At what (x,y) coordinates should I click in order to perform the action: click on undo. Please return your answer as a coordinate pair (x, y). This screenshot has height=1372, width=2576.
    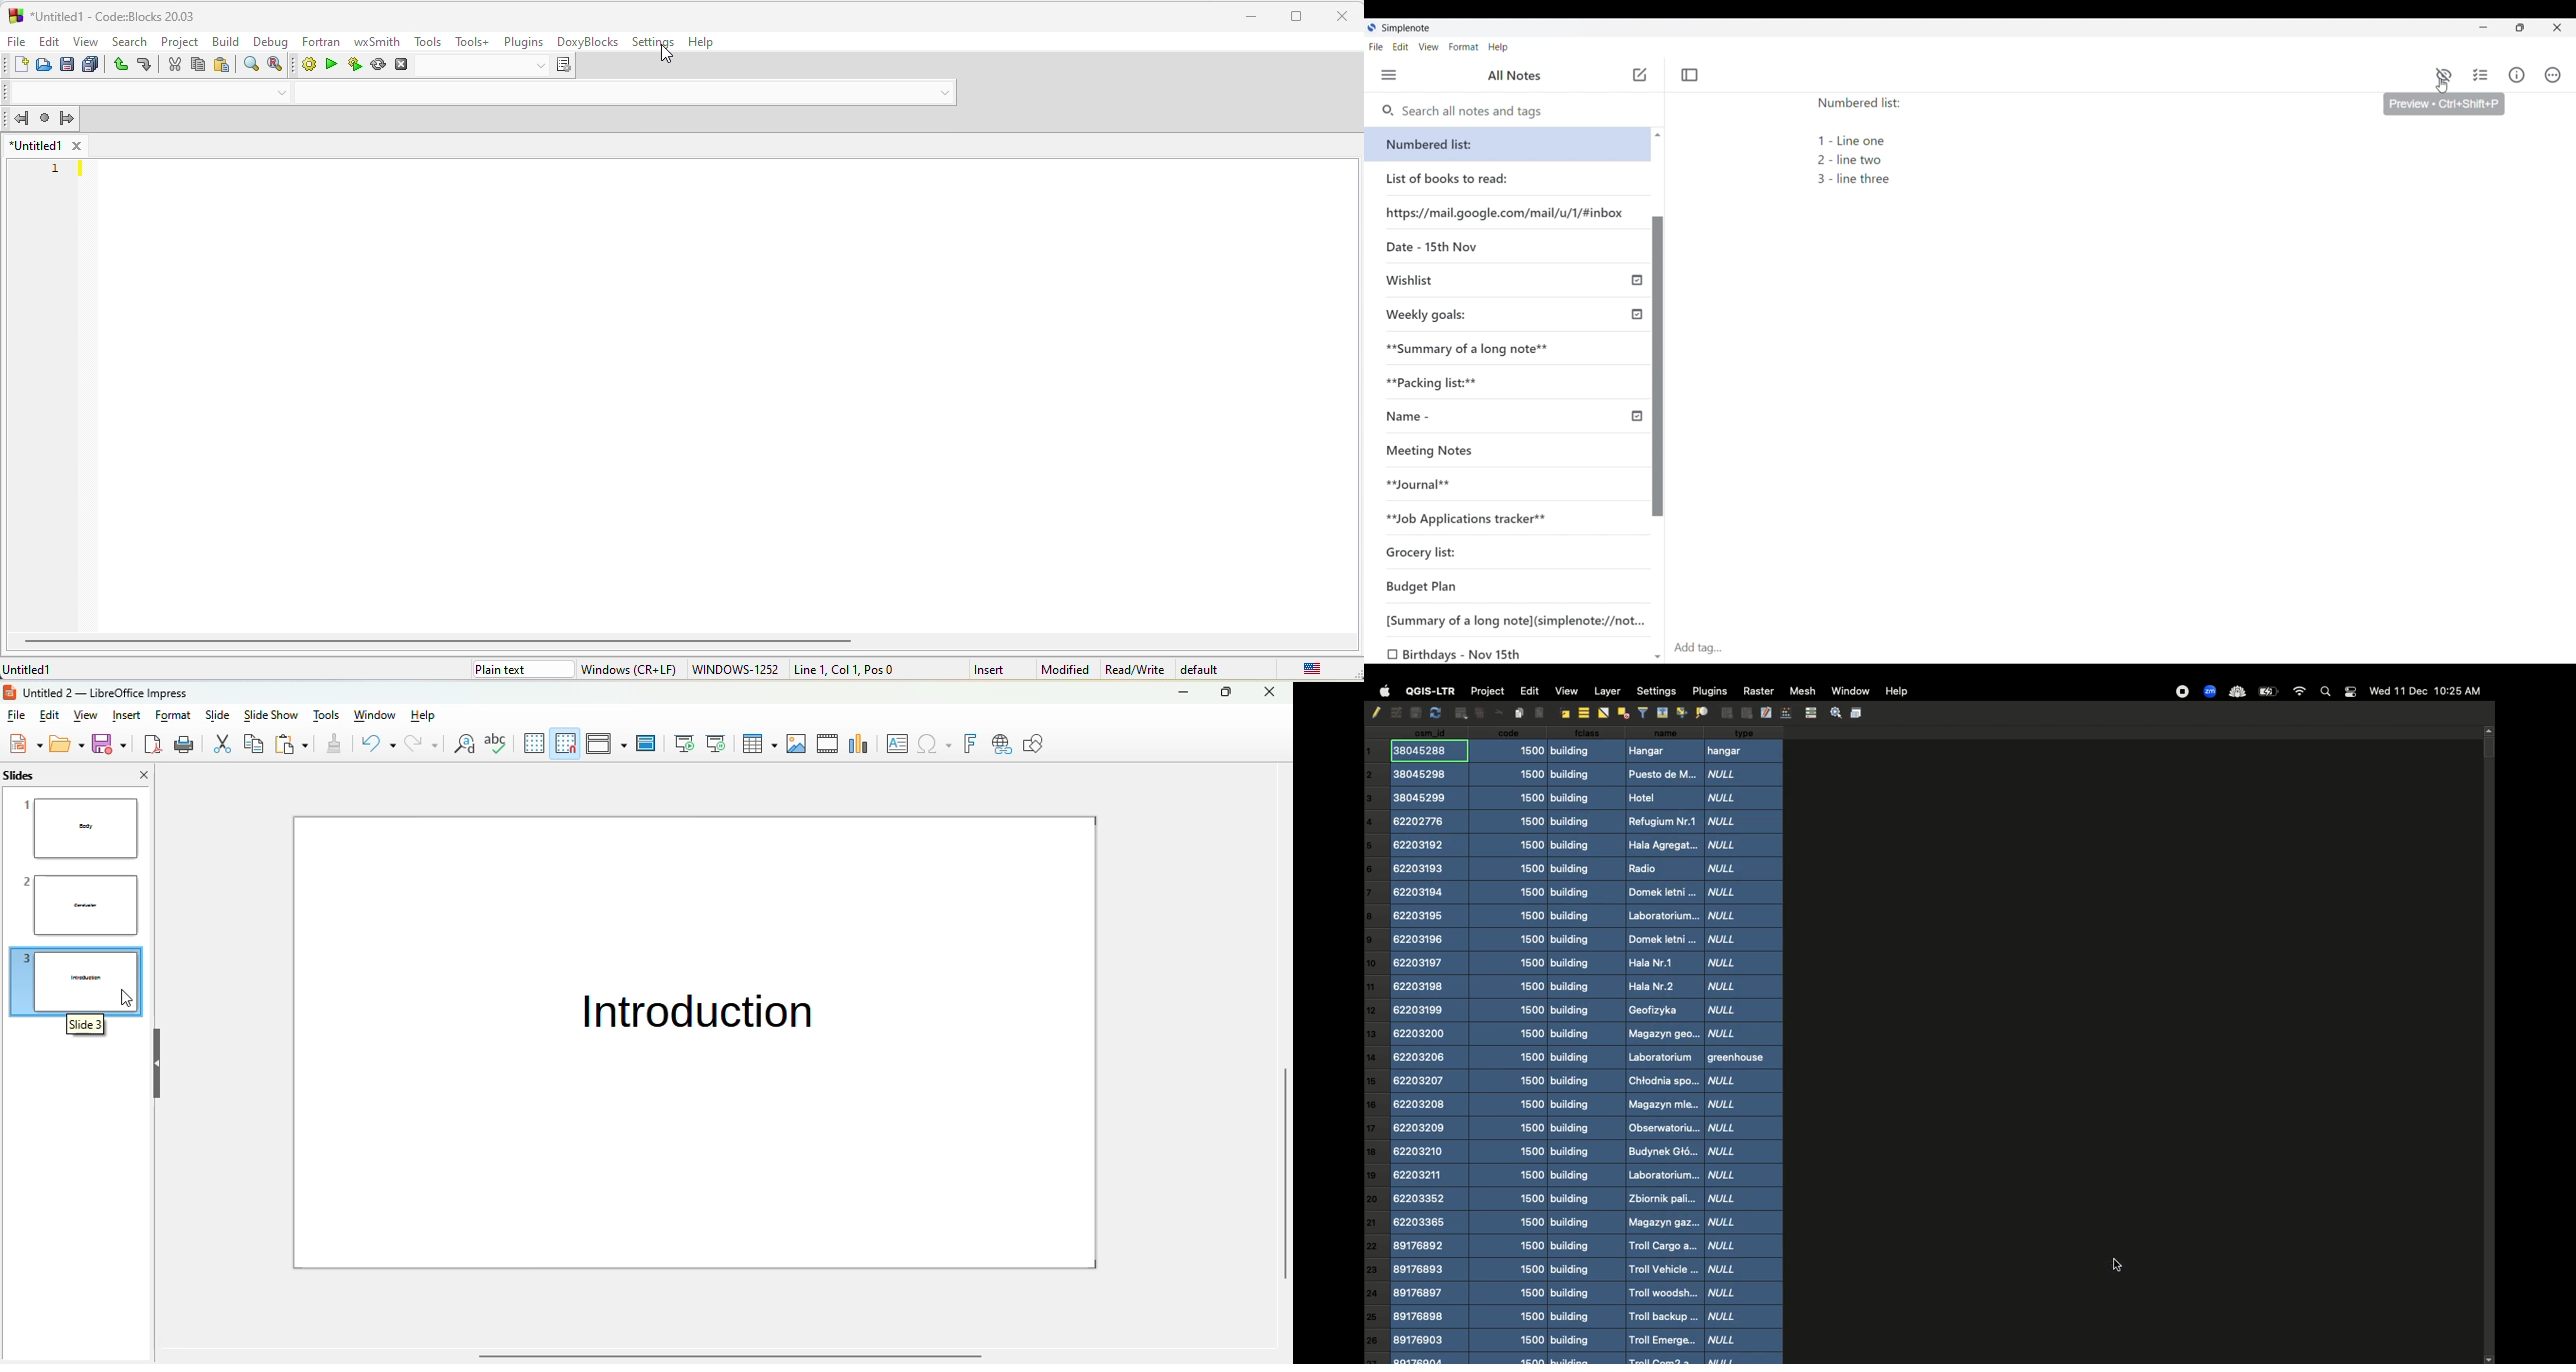
    Looking at the image, I should click on (377, 743).